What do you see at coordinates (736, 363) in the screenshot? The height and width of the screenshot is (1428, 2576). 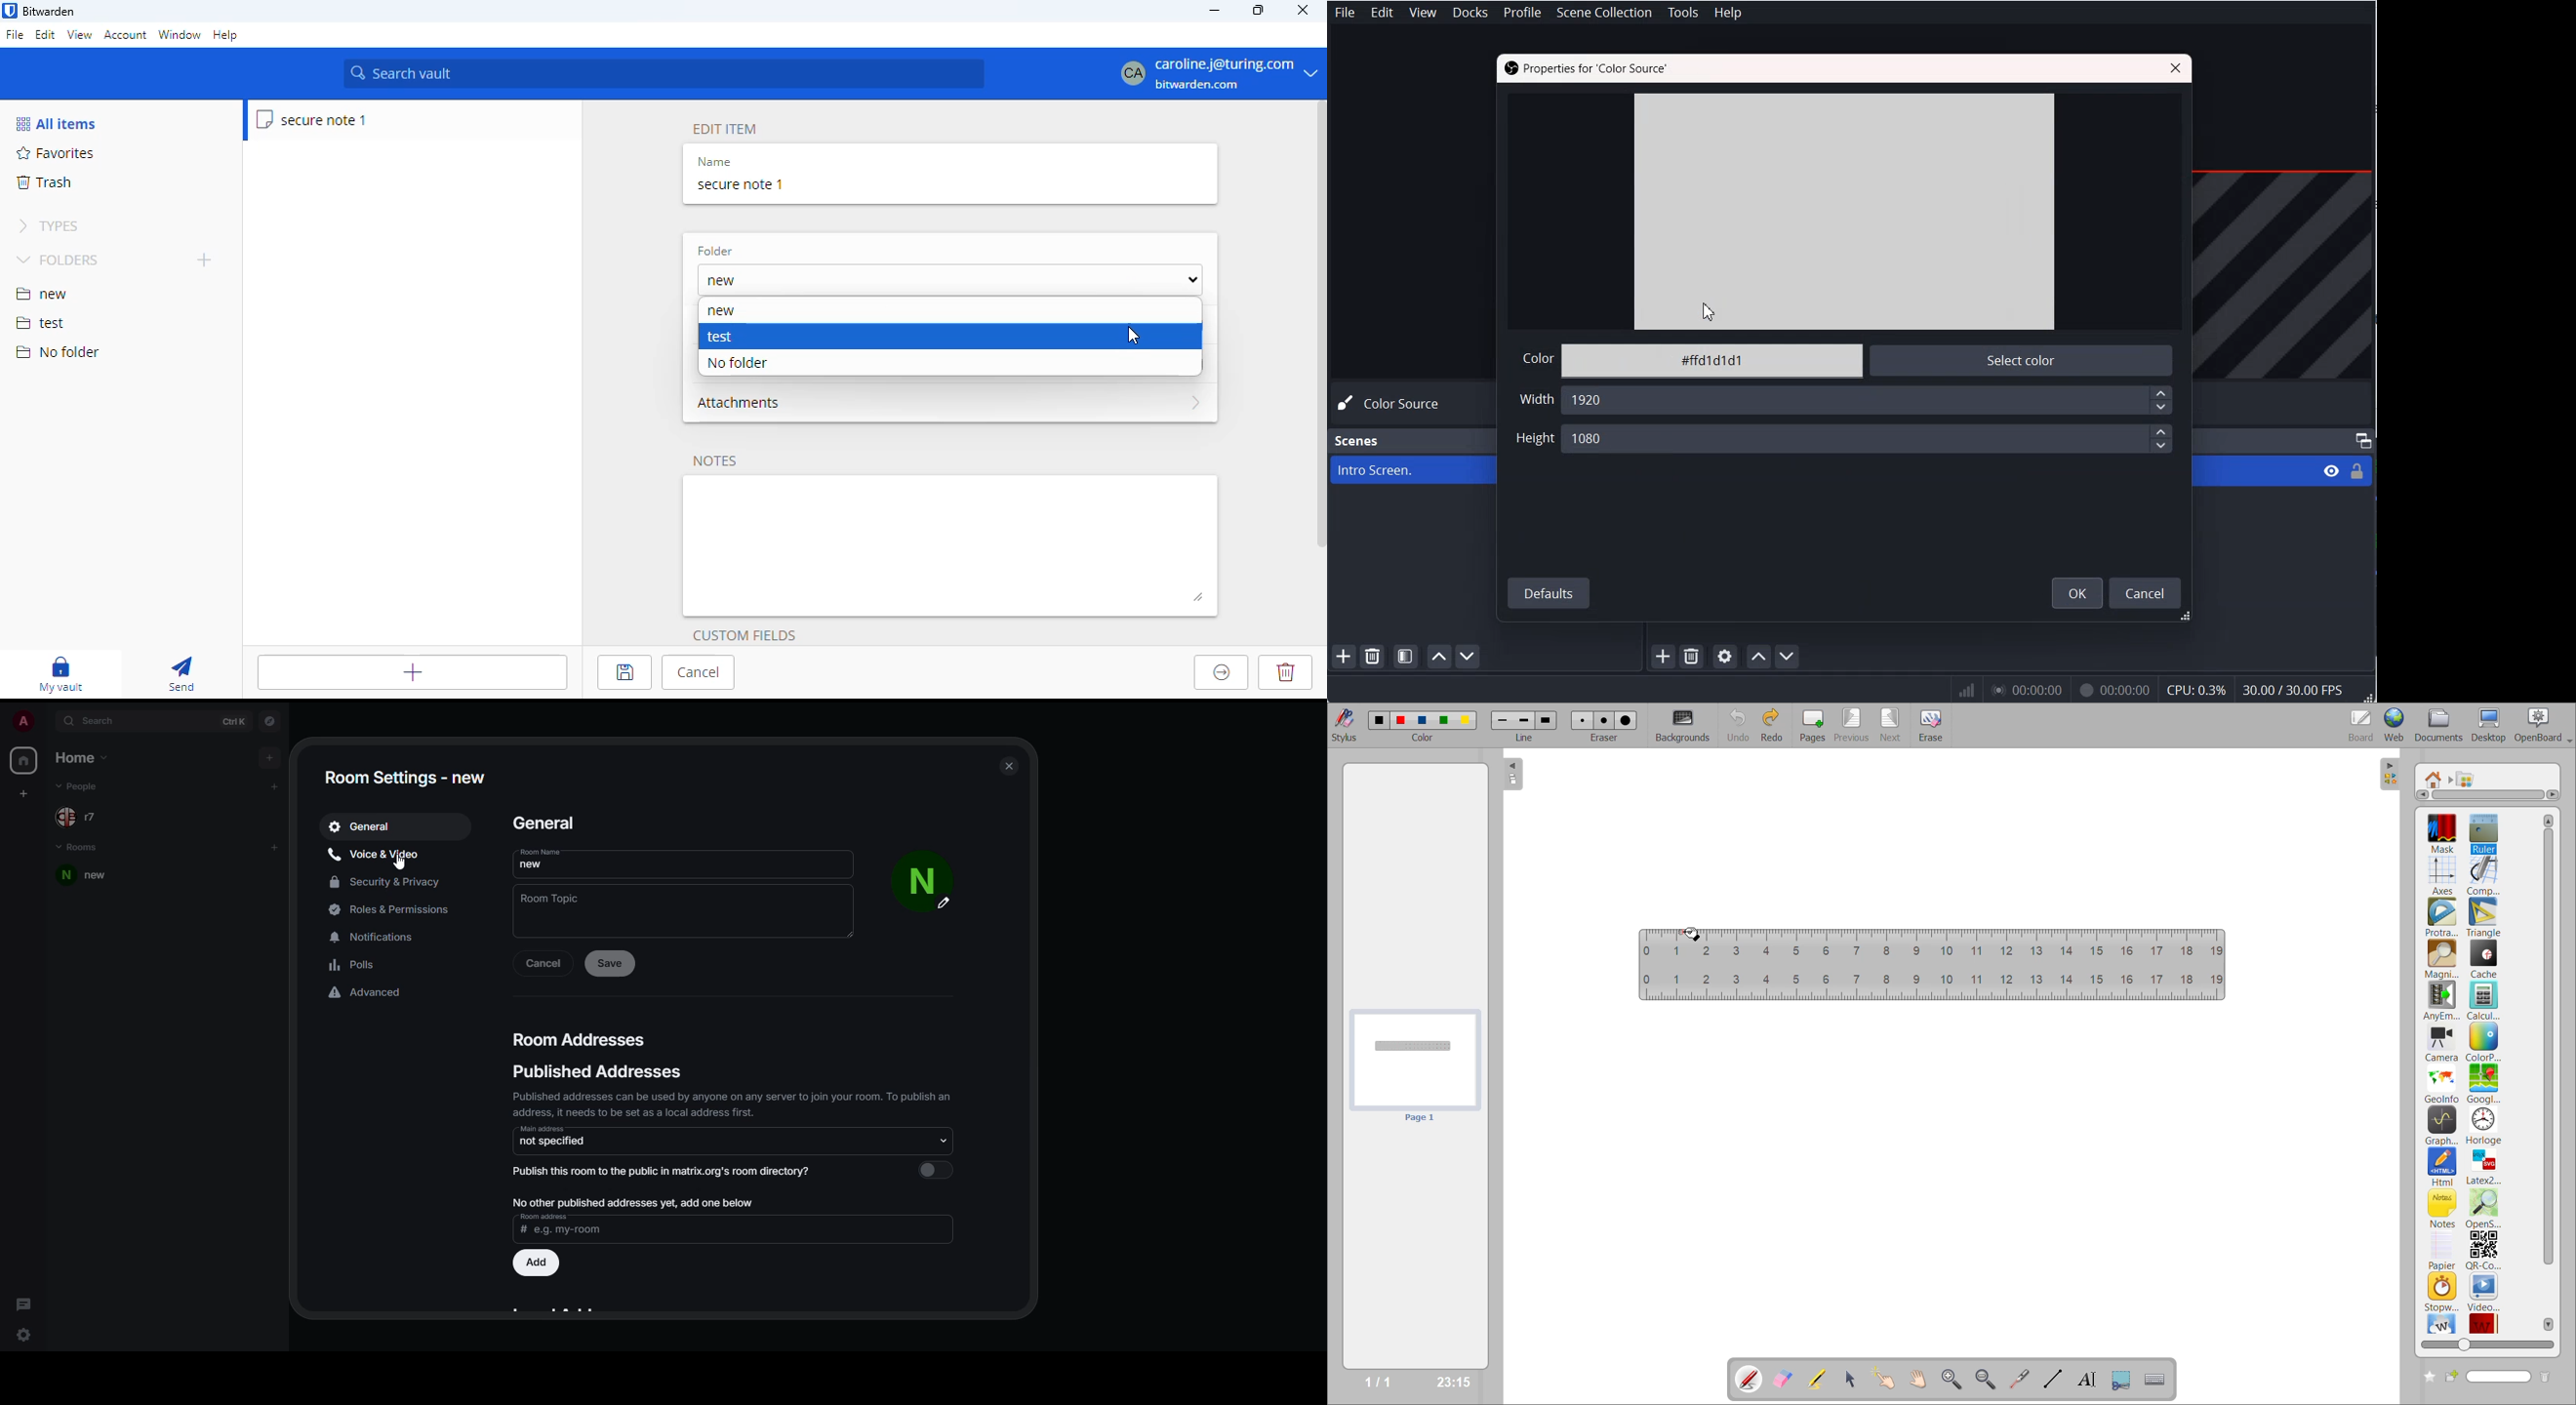 I see `no folder` at bounding box center [736, 363].